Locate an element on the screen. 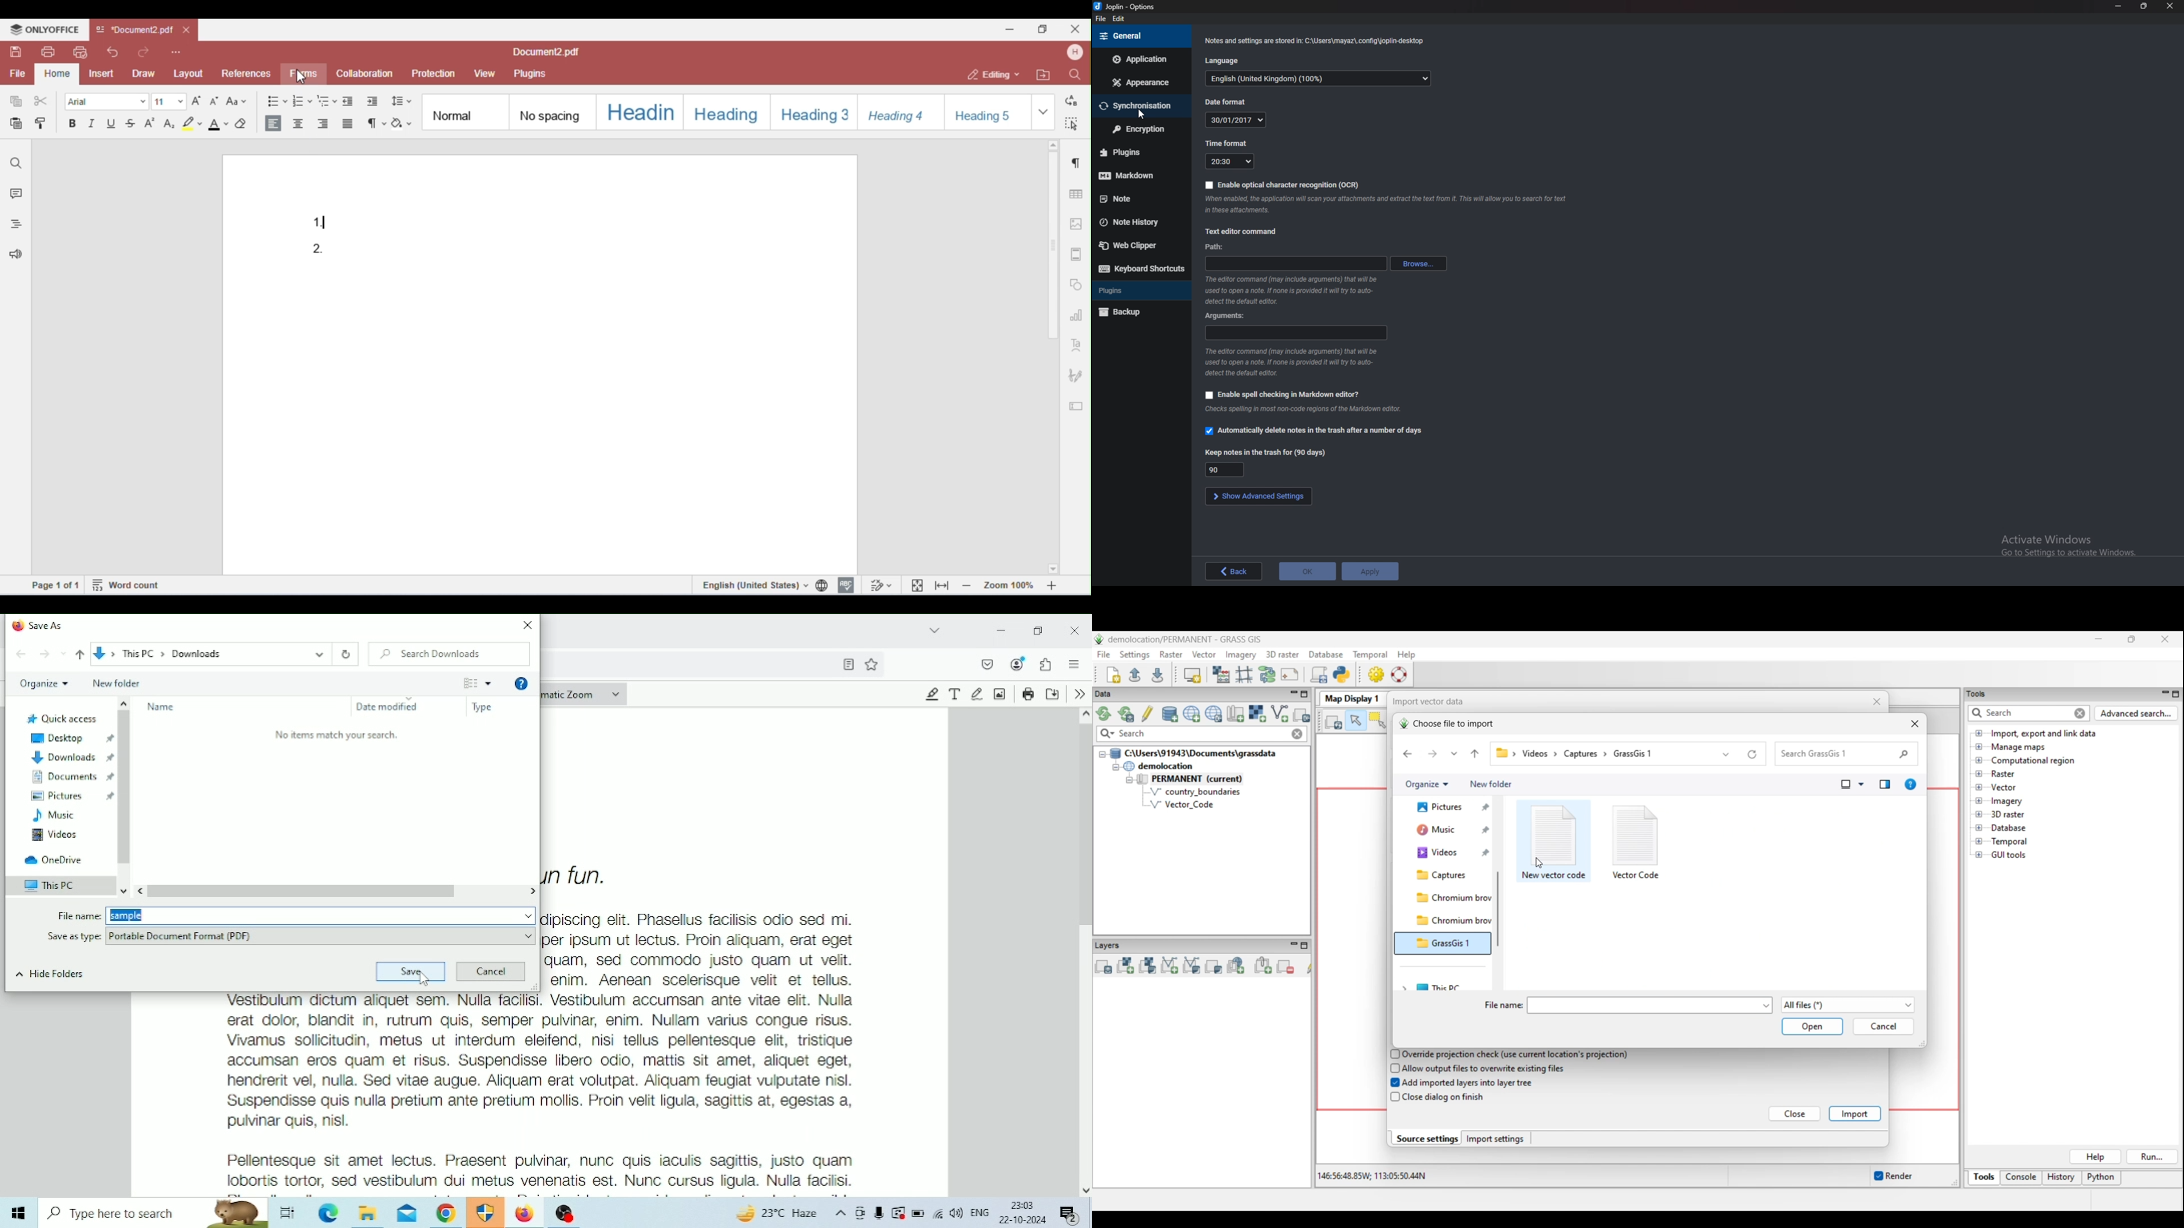 The height and width of the screenshot is (1232, 2184). duration is located at coordinates (1225, 470).